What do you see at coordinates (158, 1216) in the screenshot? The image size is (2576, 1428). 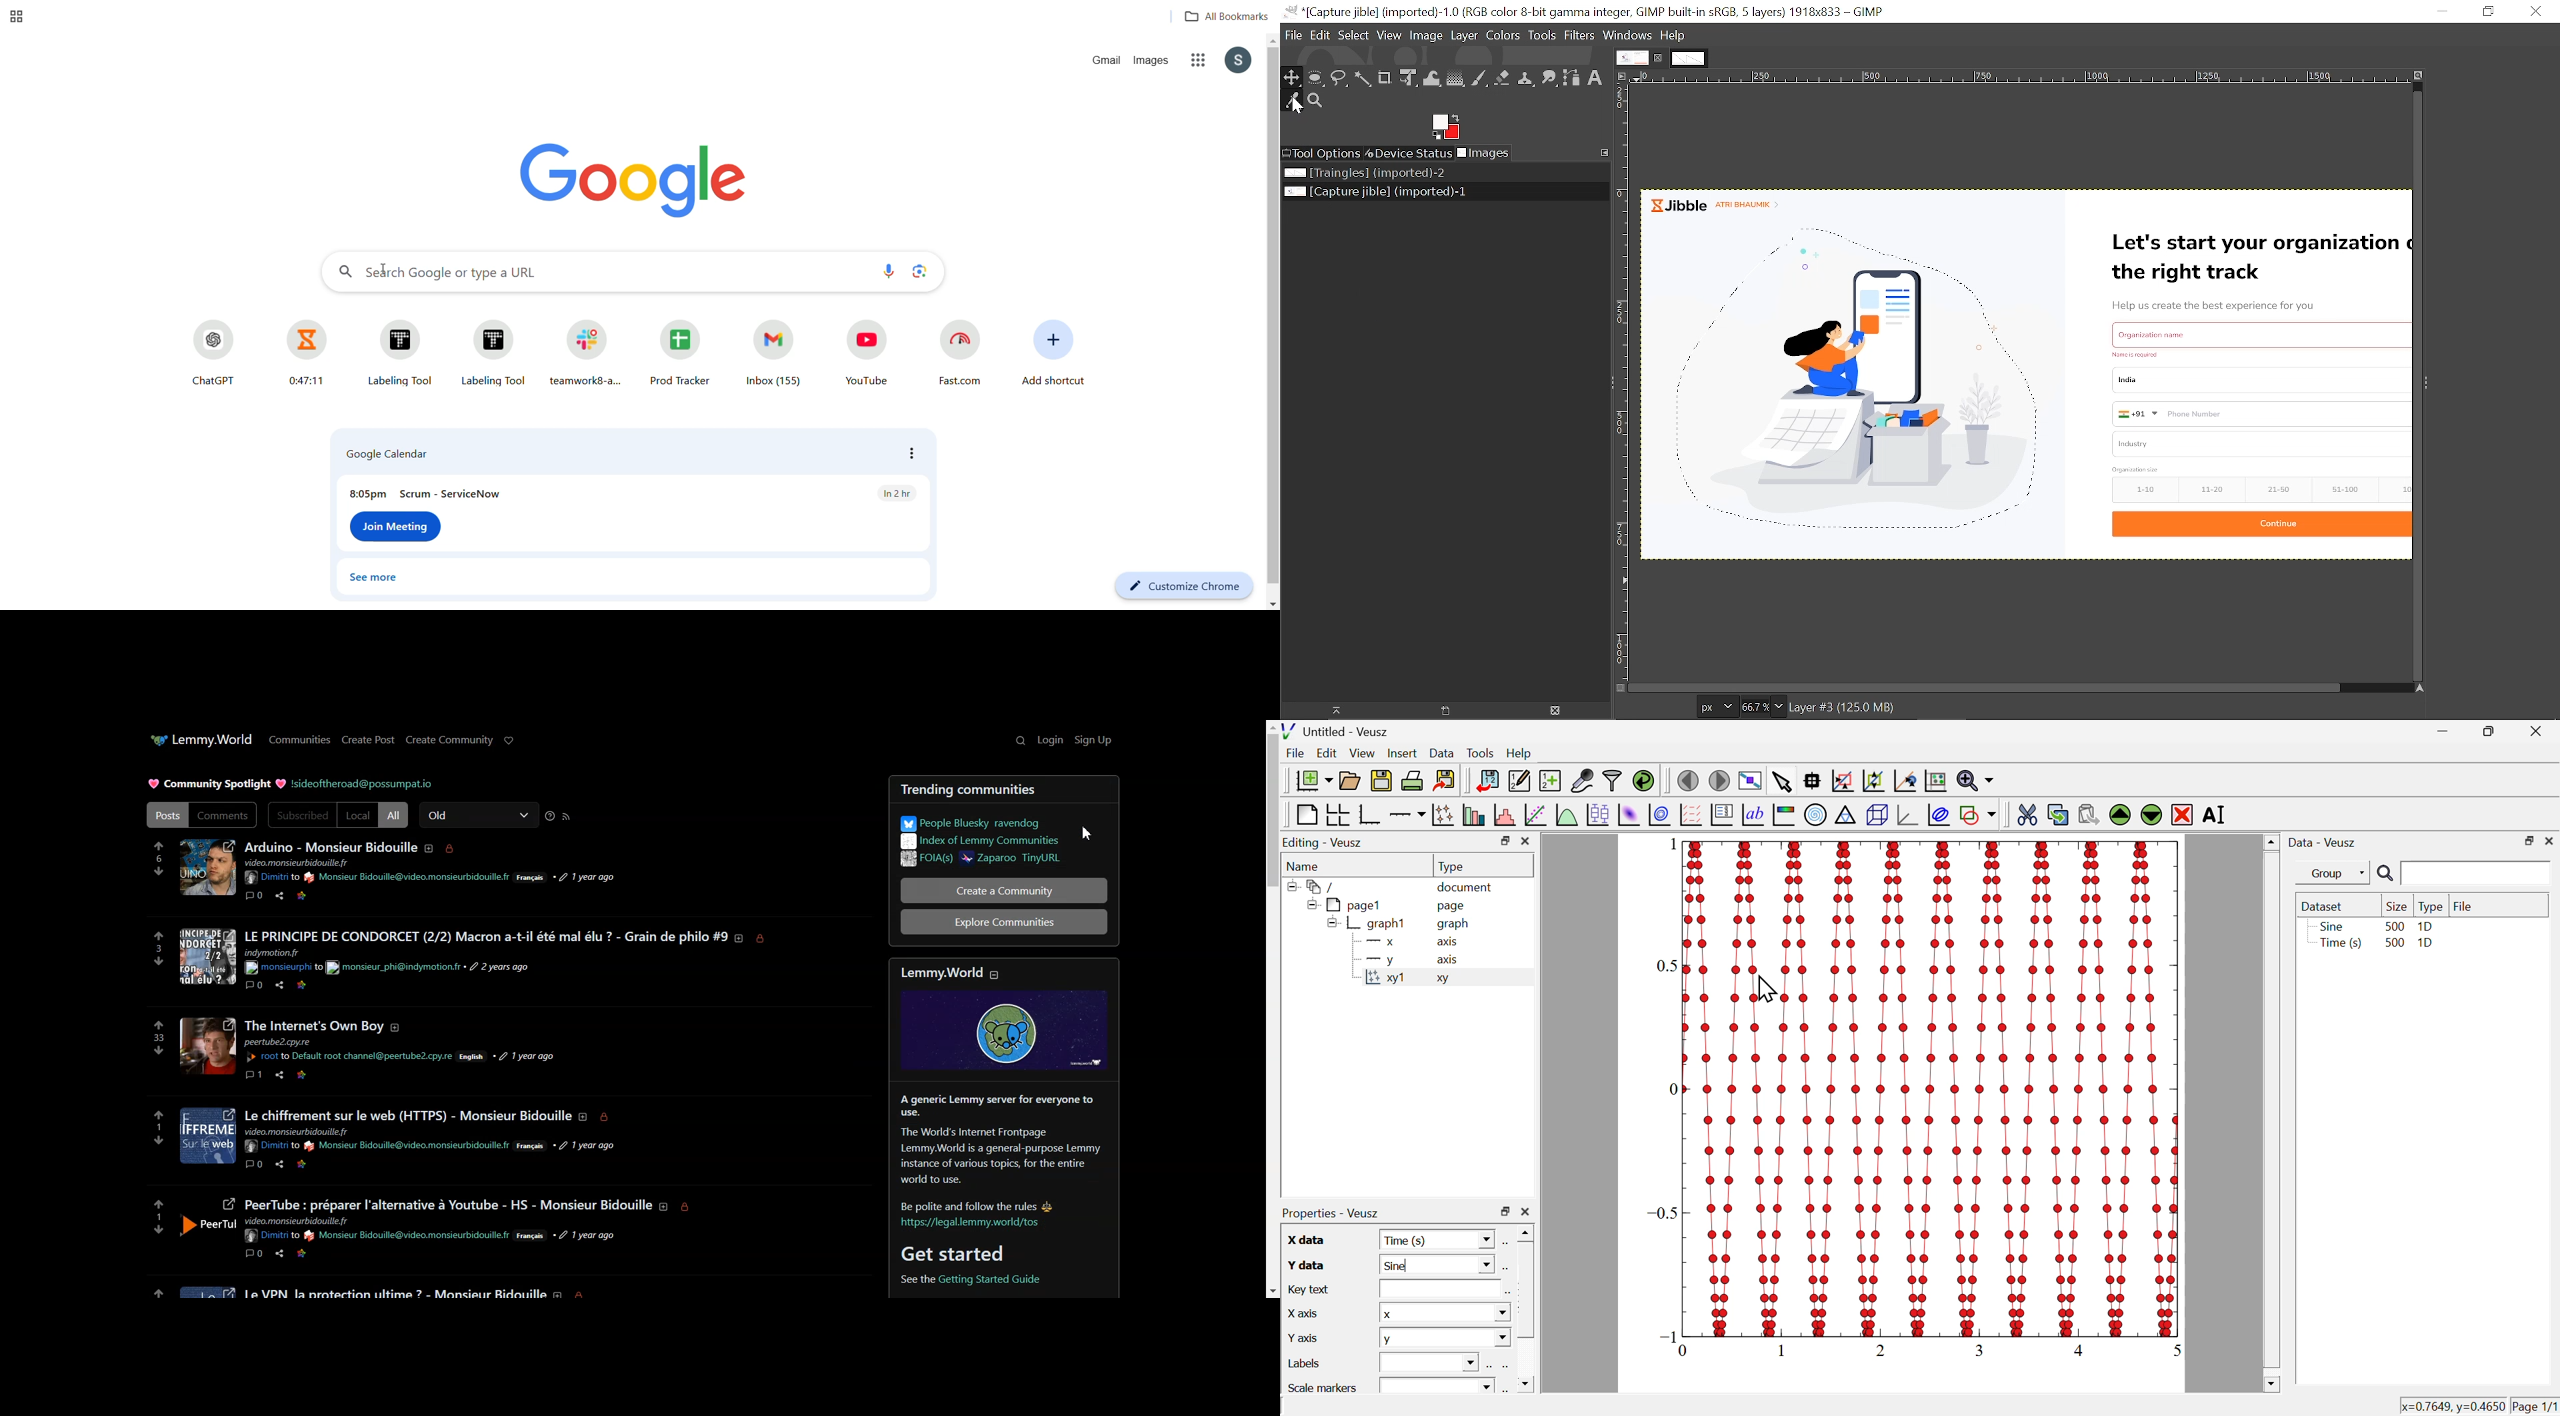 I see `1` at bounding box center [158, 1216].